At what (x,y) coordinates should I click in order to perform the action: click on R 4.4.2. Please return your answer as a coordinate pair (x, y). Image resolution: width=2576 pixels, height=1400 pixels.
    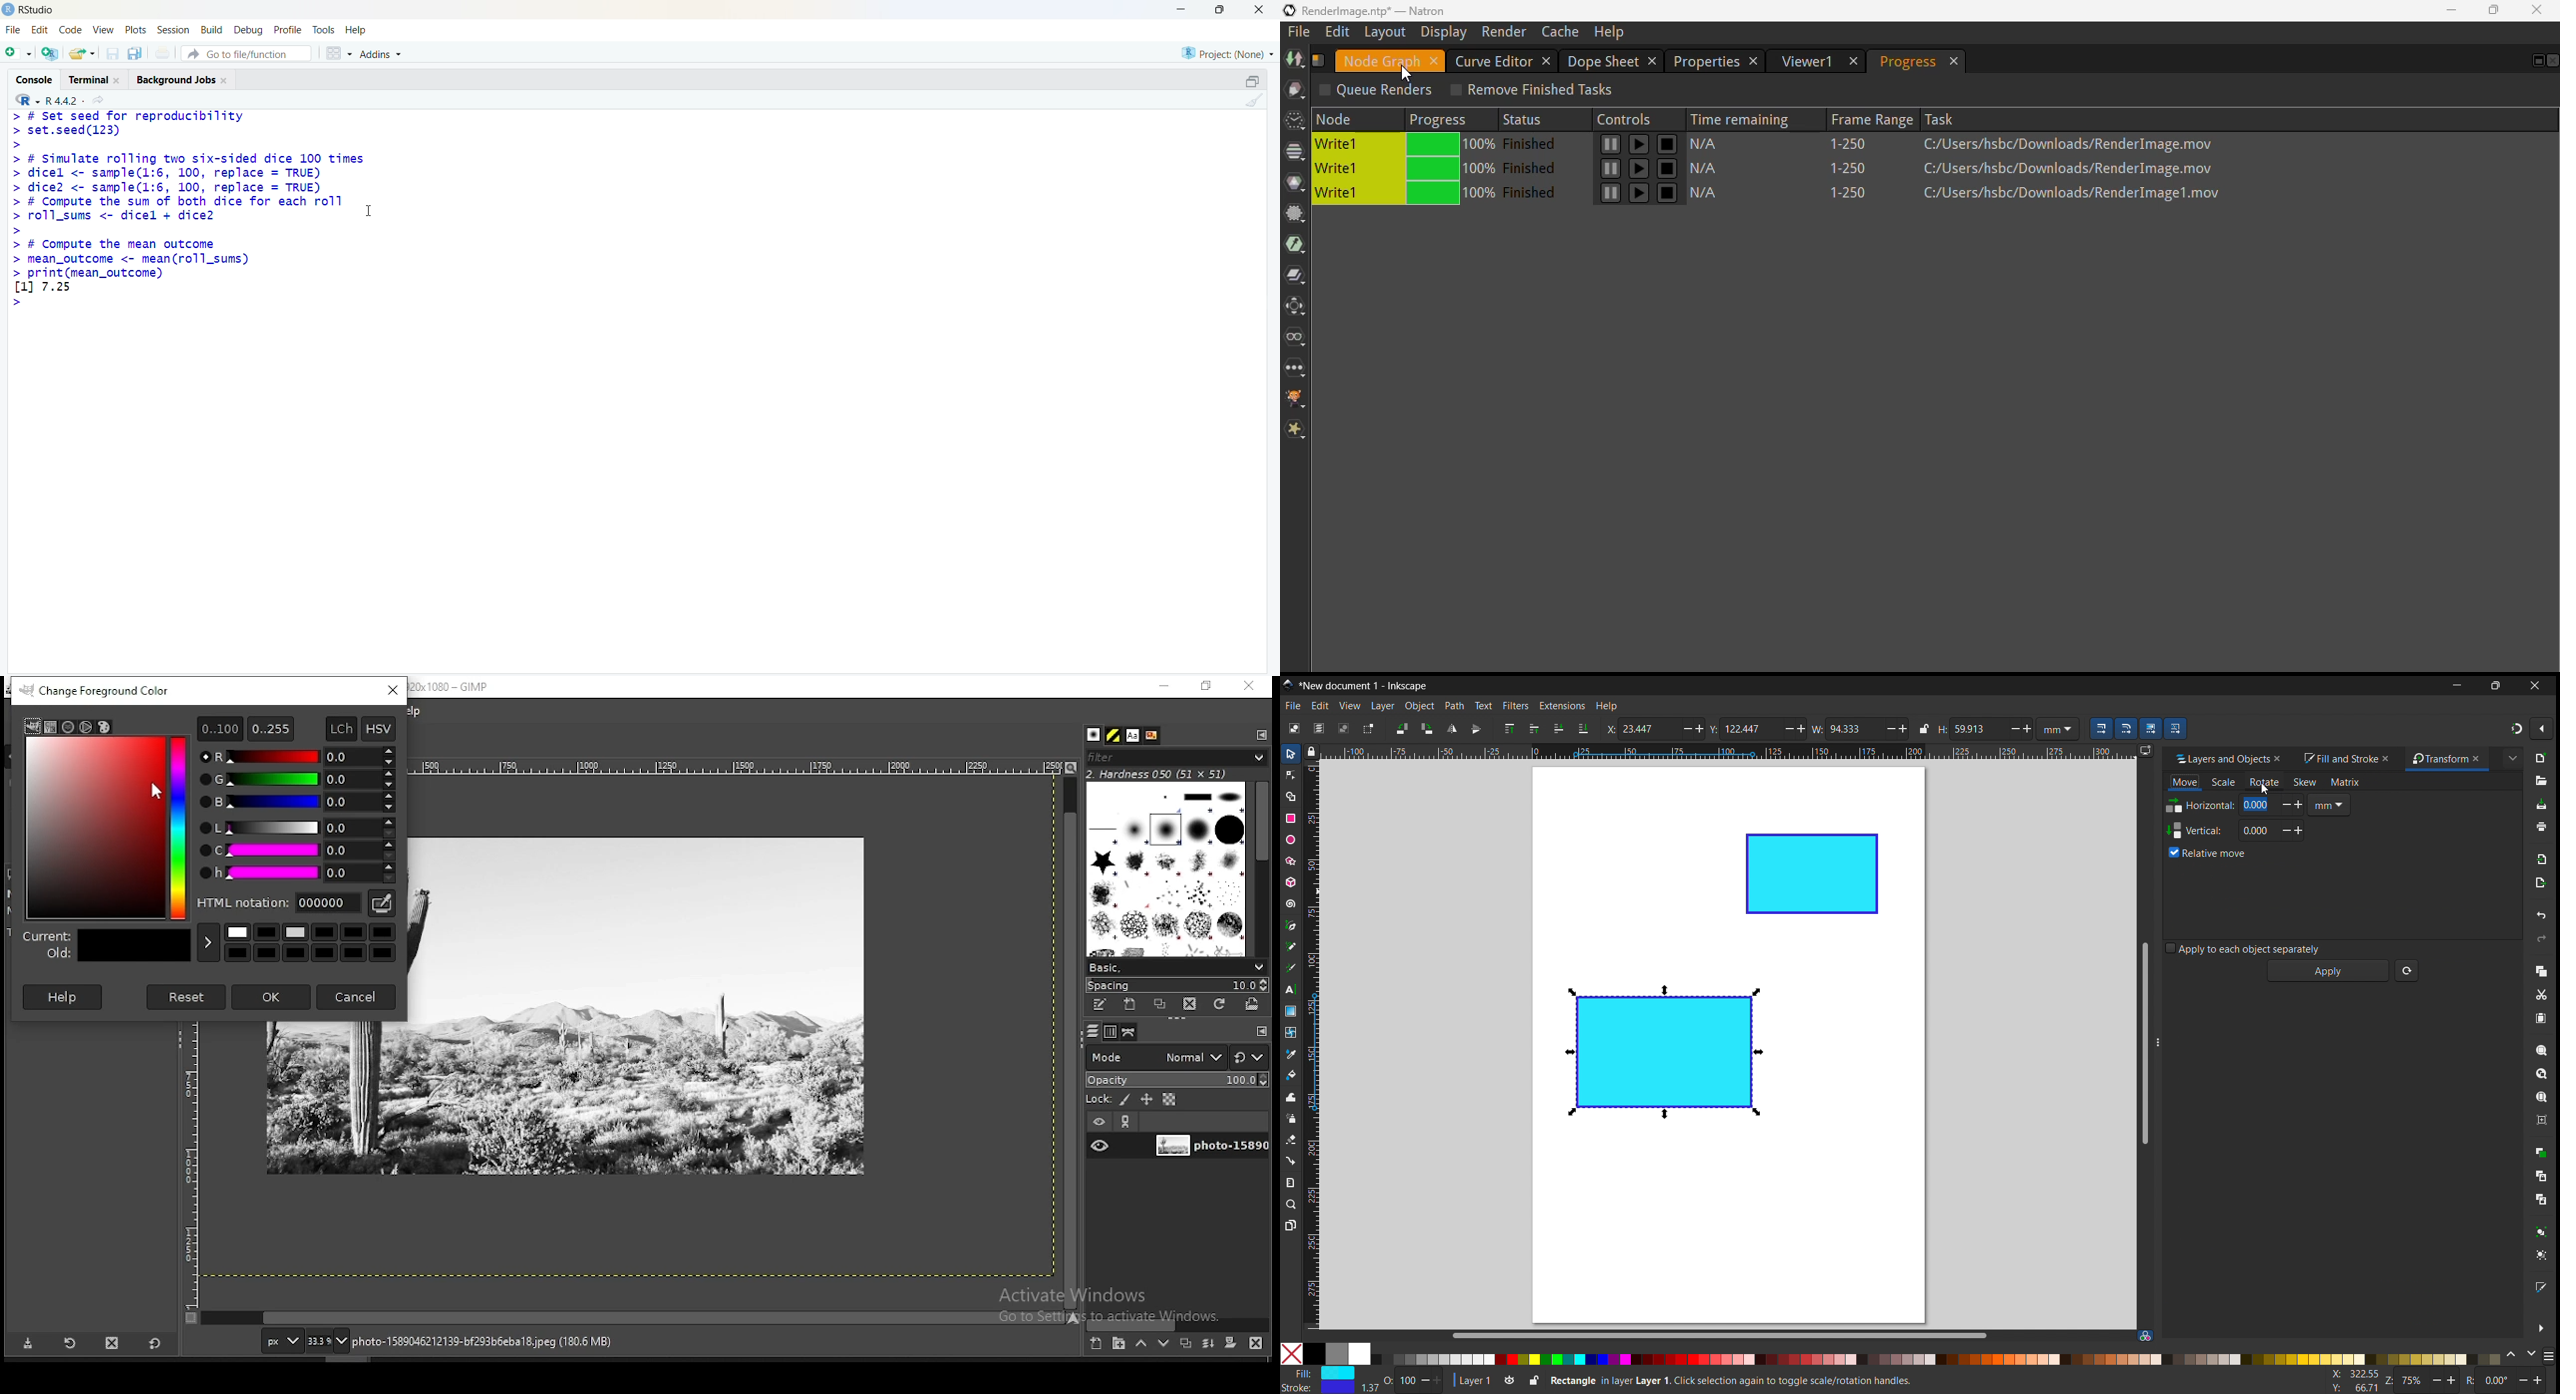
    Looking at the image, I should click on (65, 101).